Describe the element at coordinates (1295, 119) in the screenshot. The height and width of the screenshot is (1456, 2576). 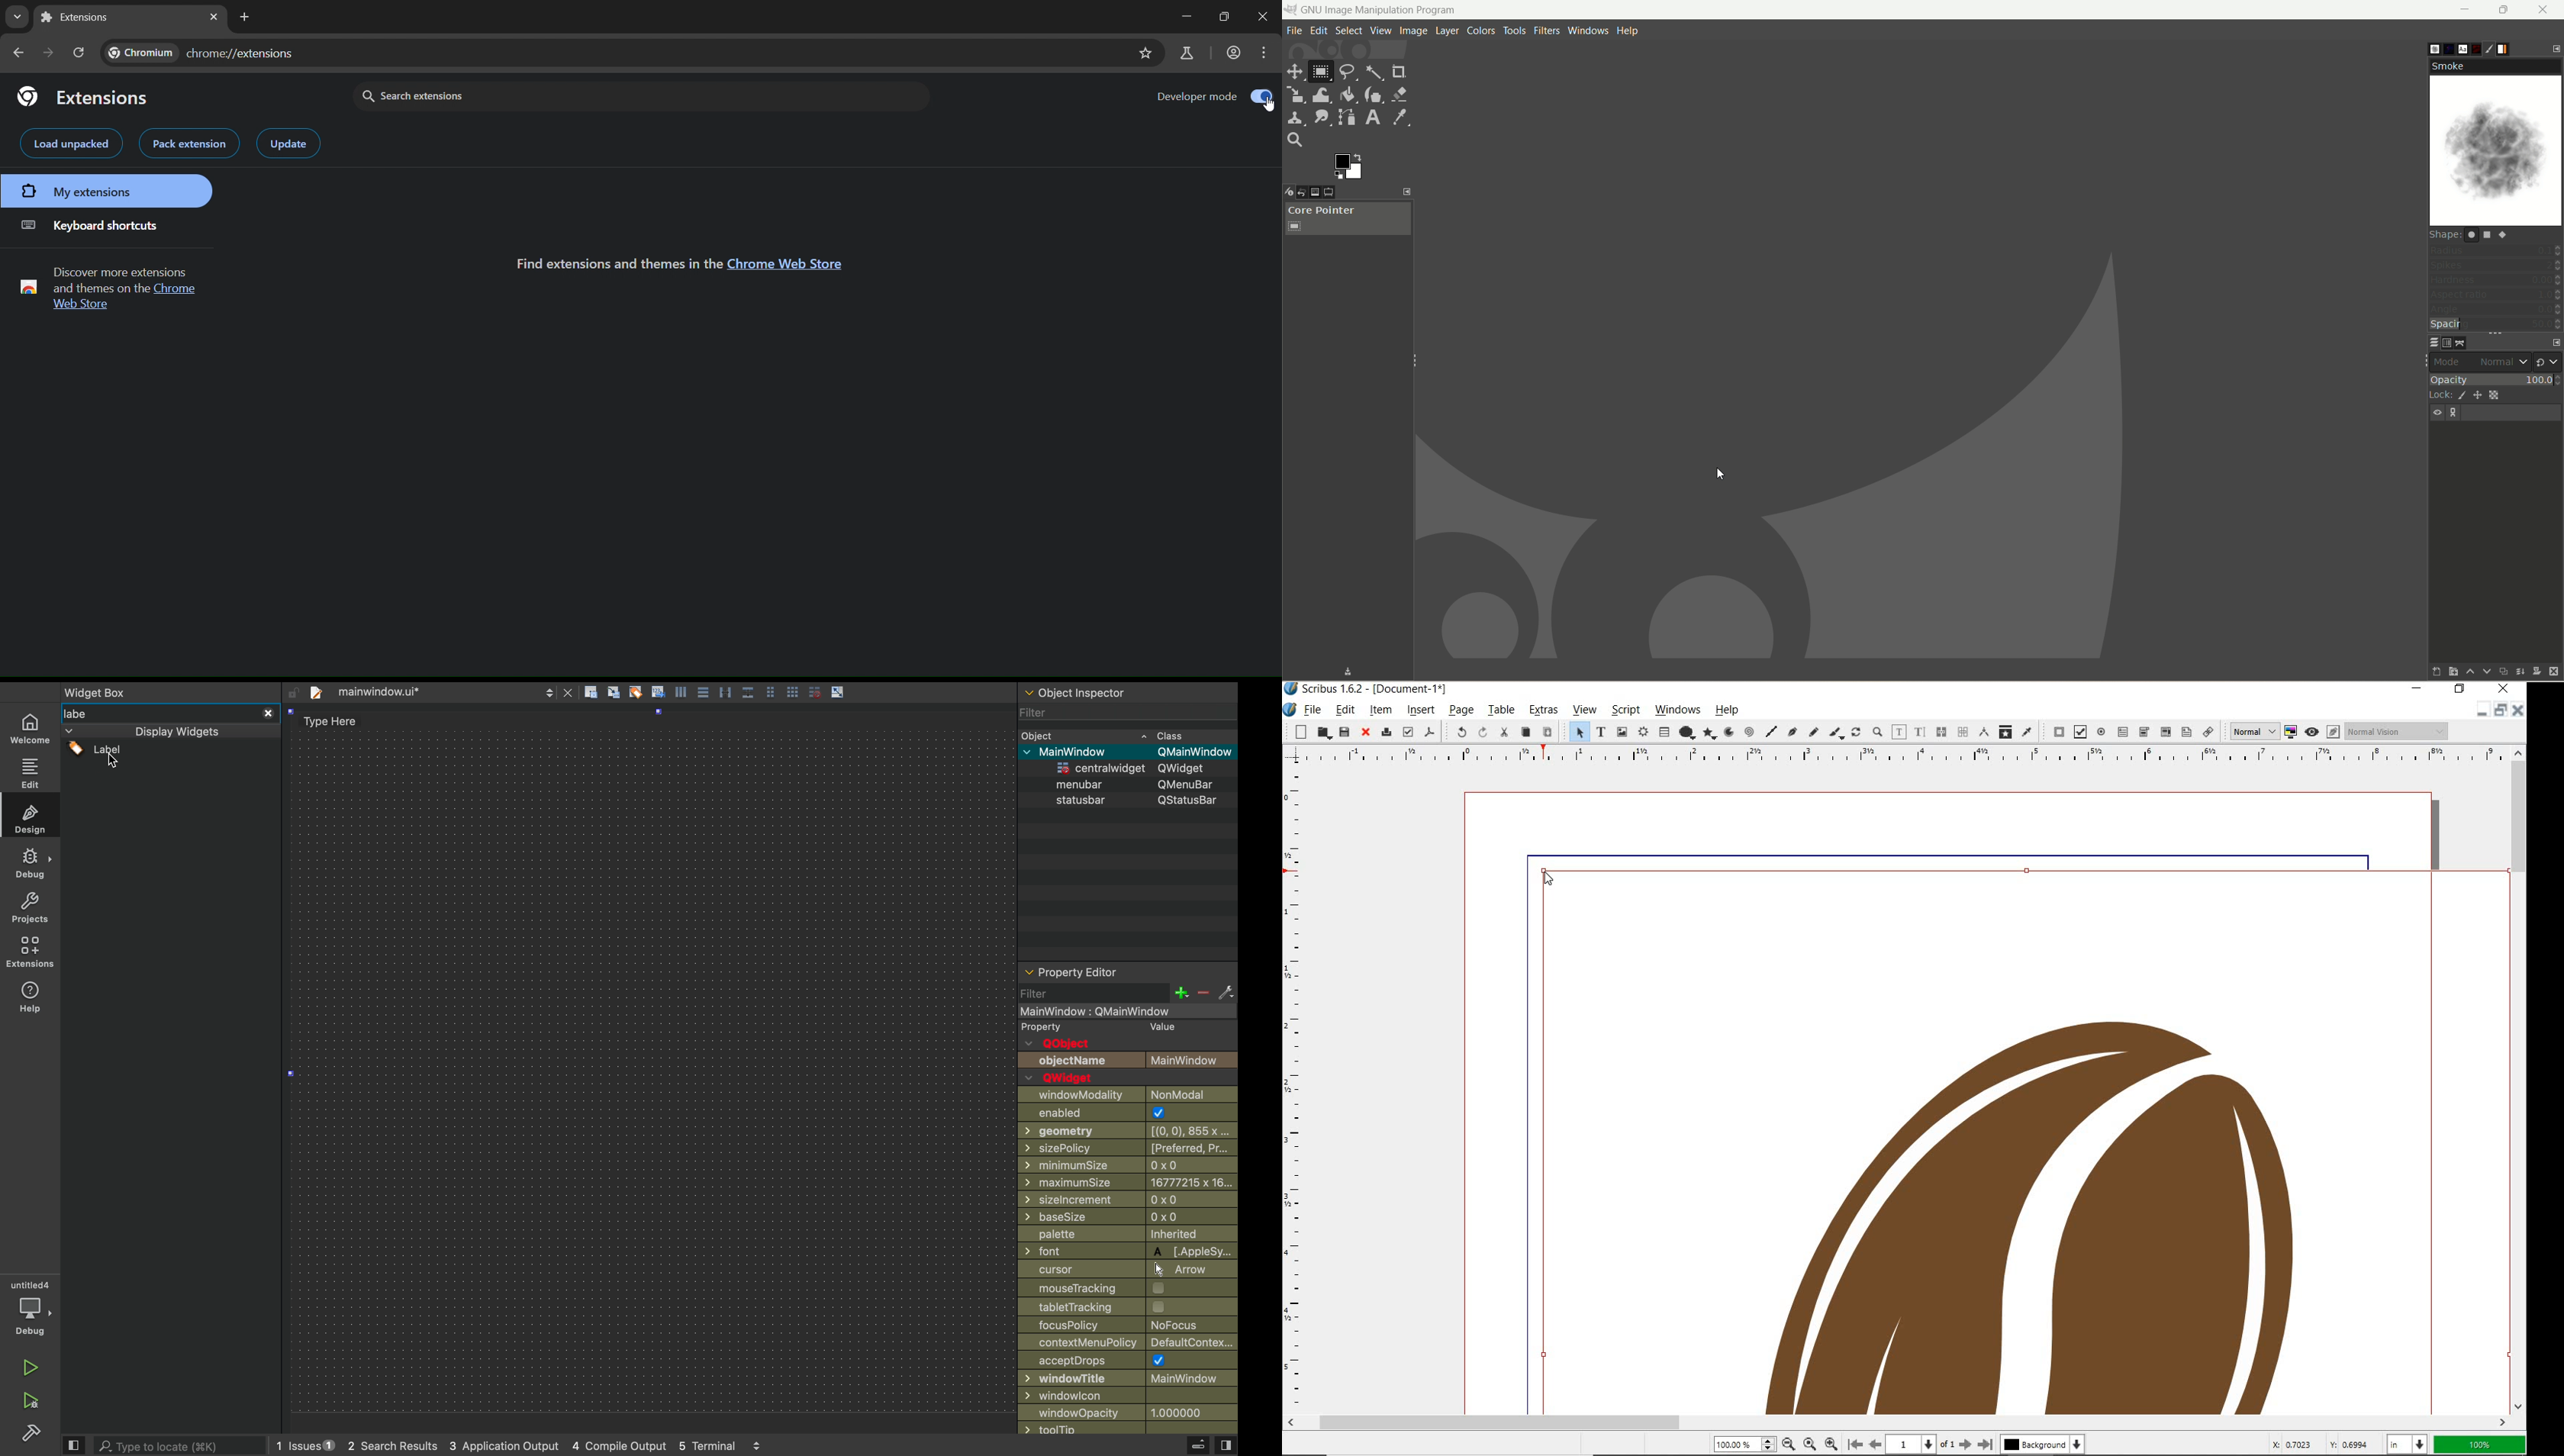
I see `clone tool` at that location.